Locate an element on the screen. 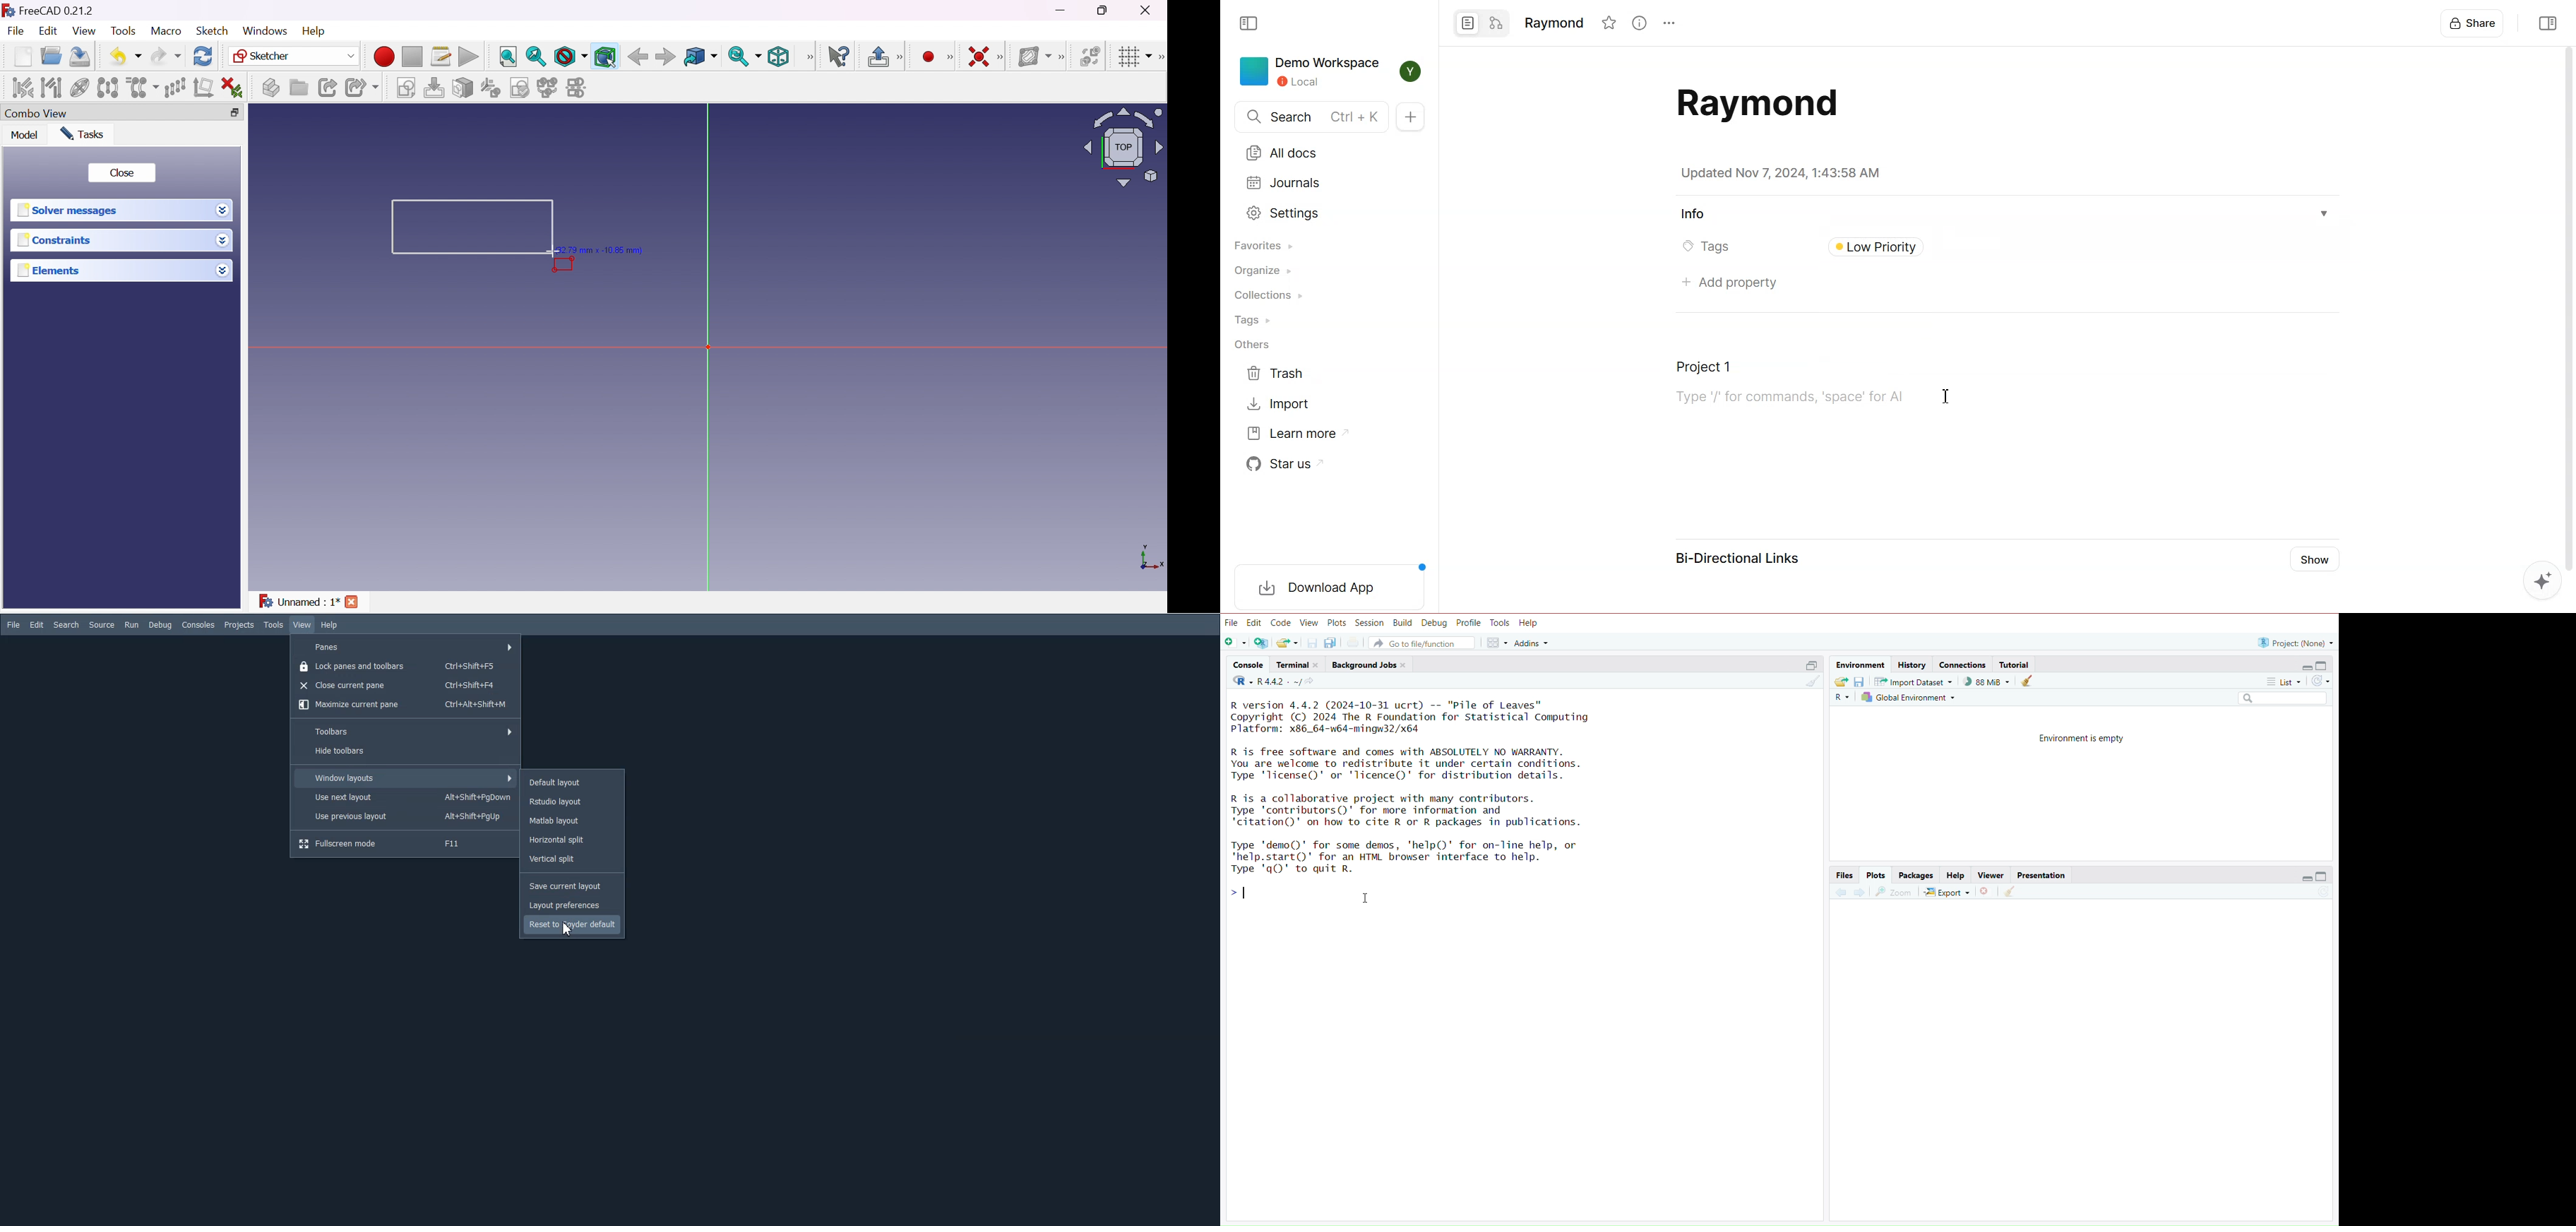  © Tags is located at coordinates (1716, 247).